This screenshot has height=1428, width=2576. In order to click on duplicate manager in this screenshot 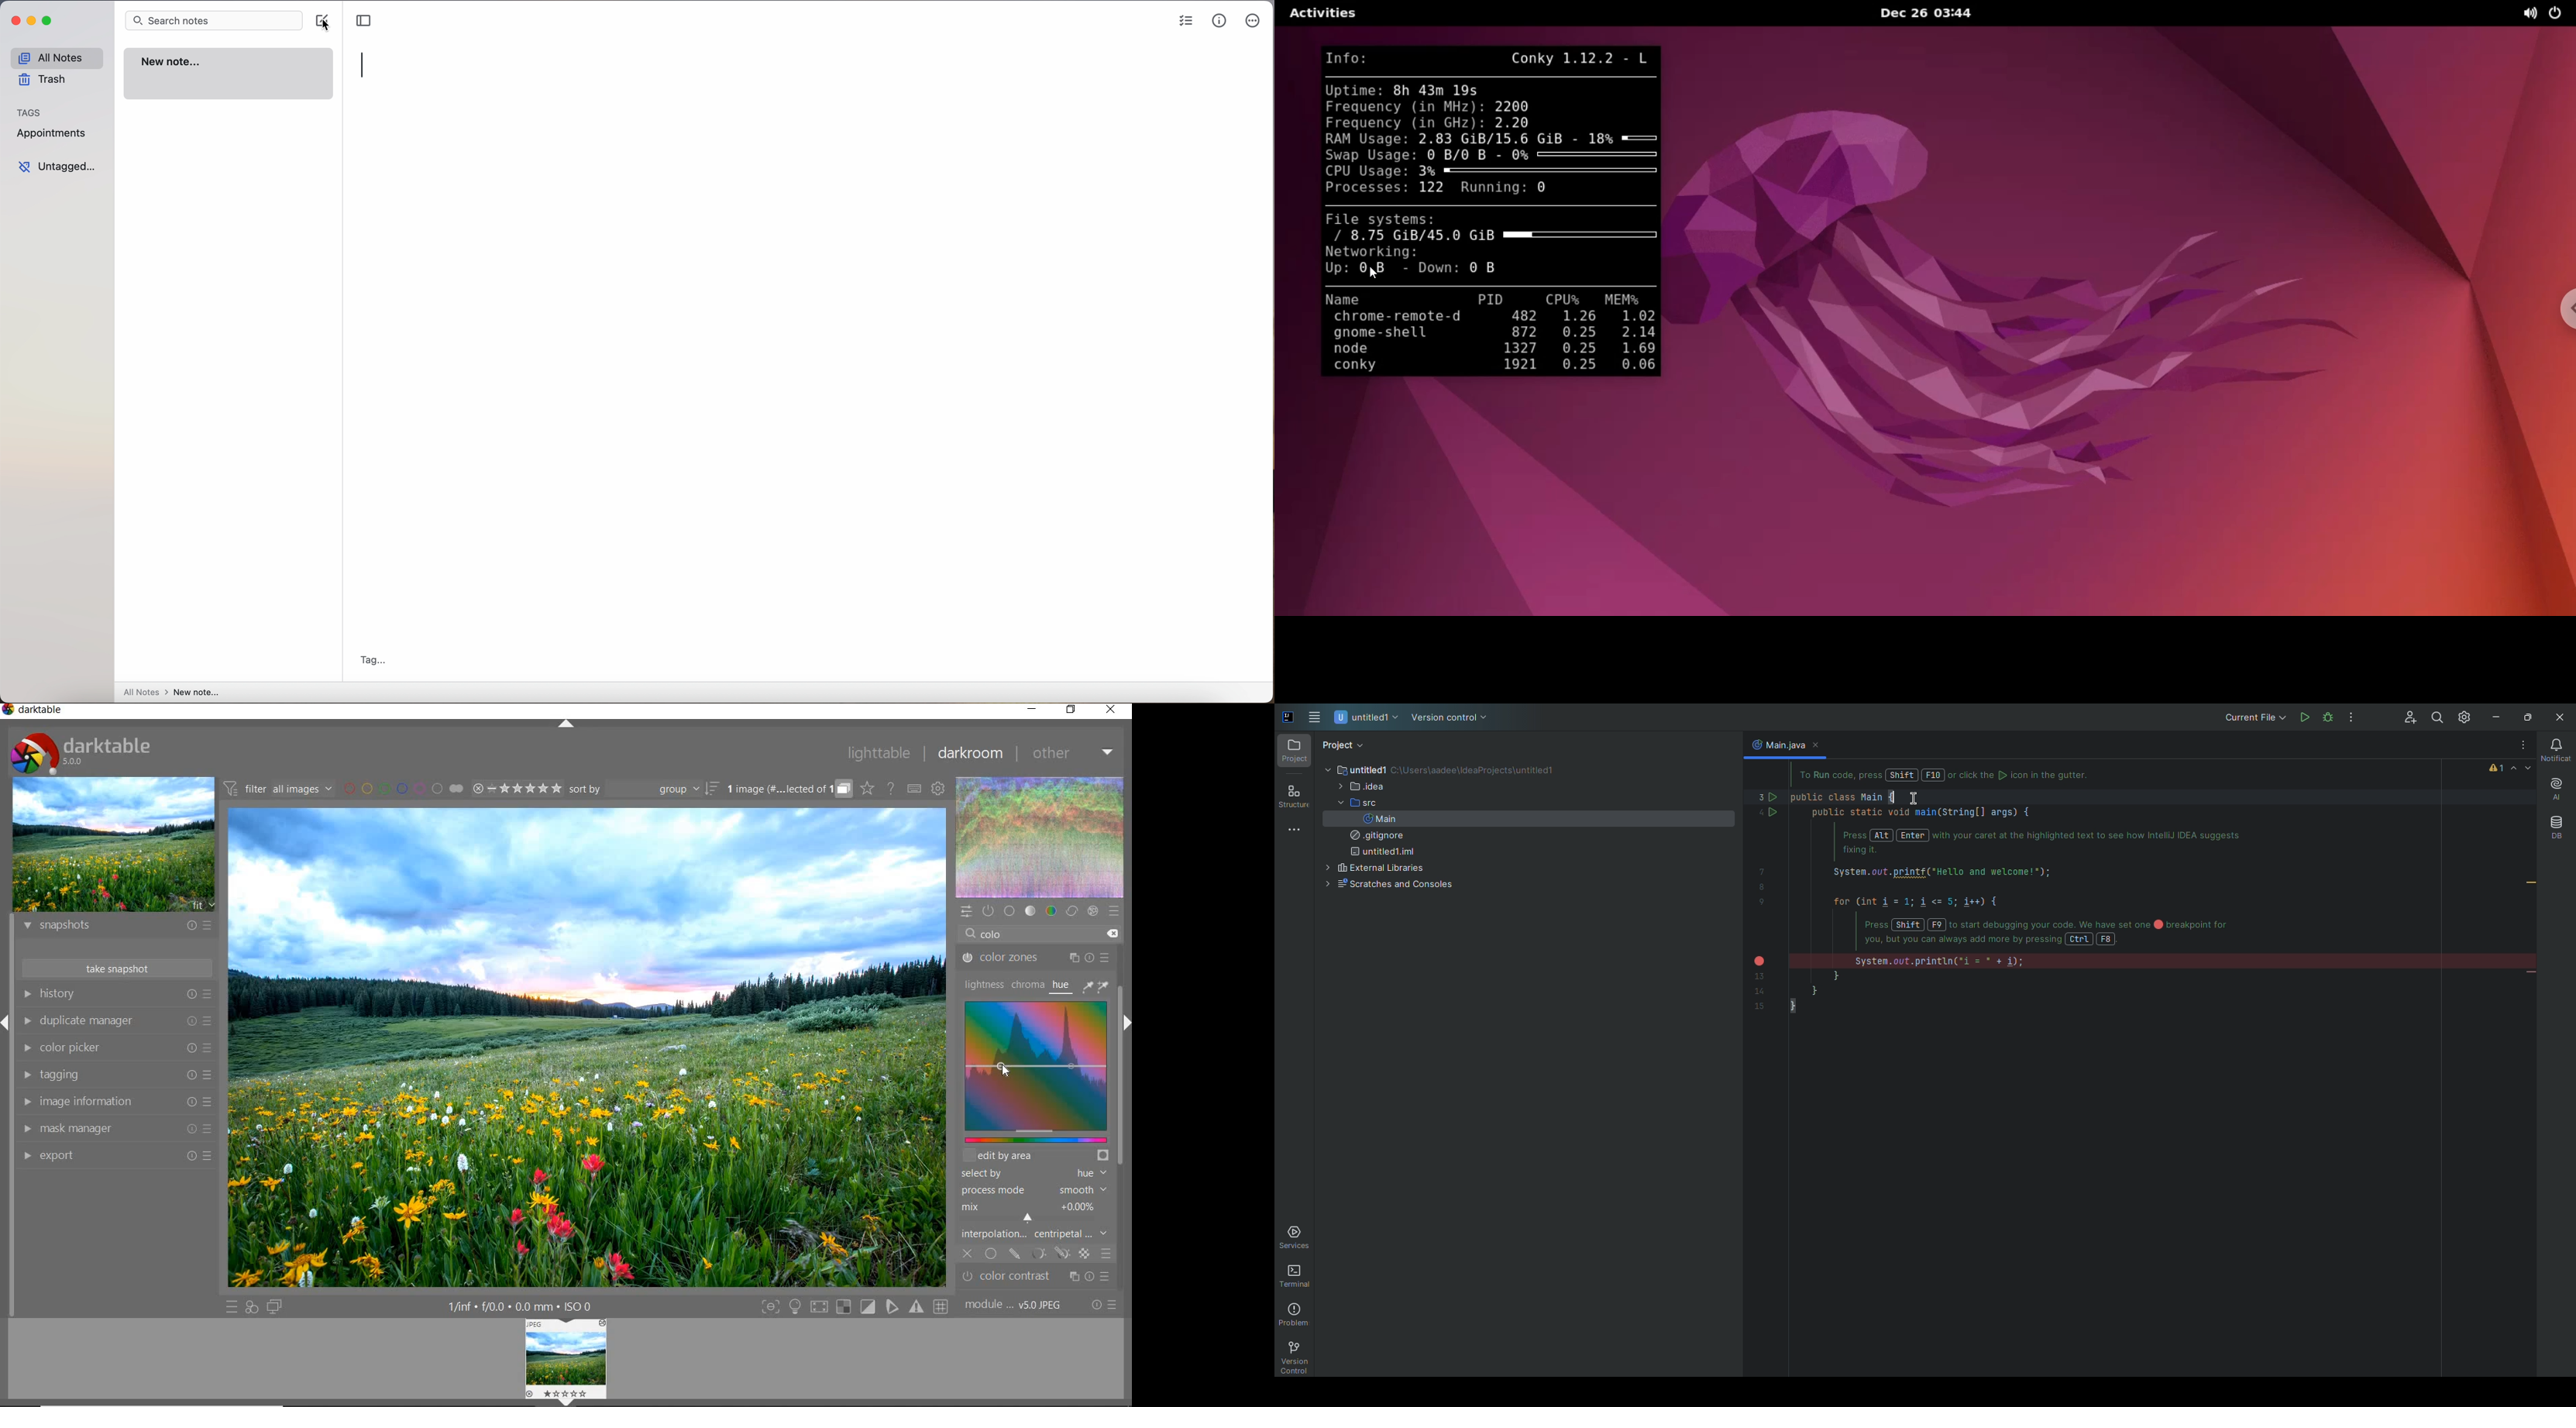, I will do `click(119, 1022)`.